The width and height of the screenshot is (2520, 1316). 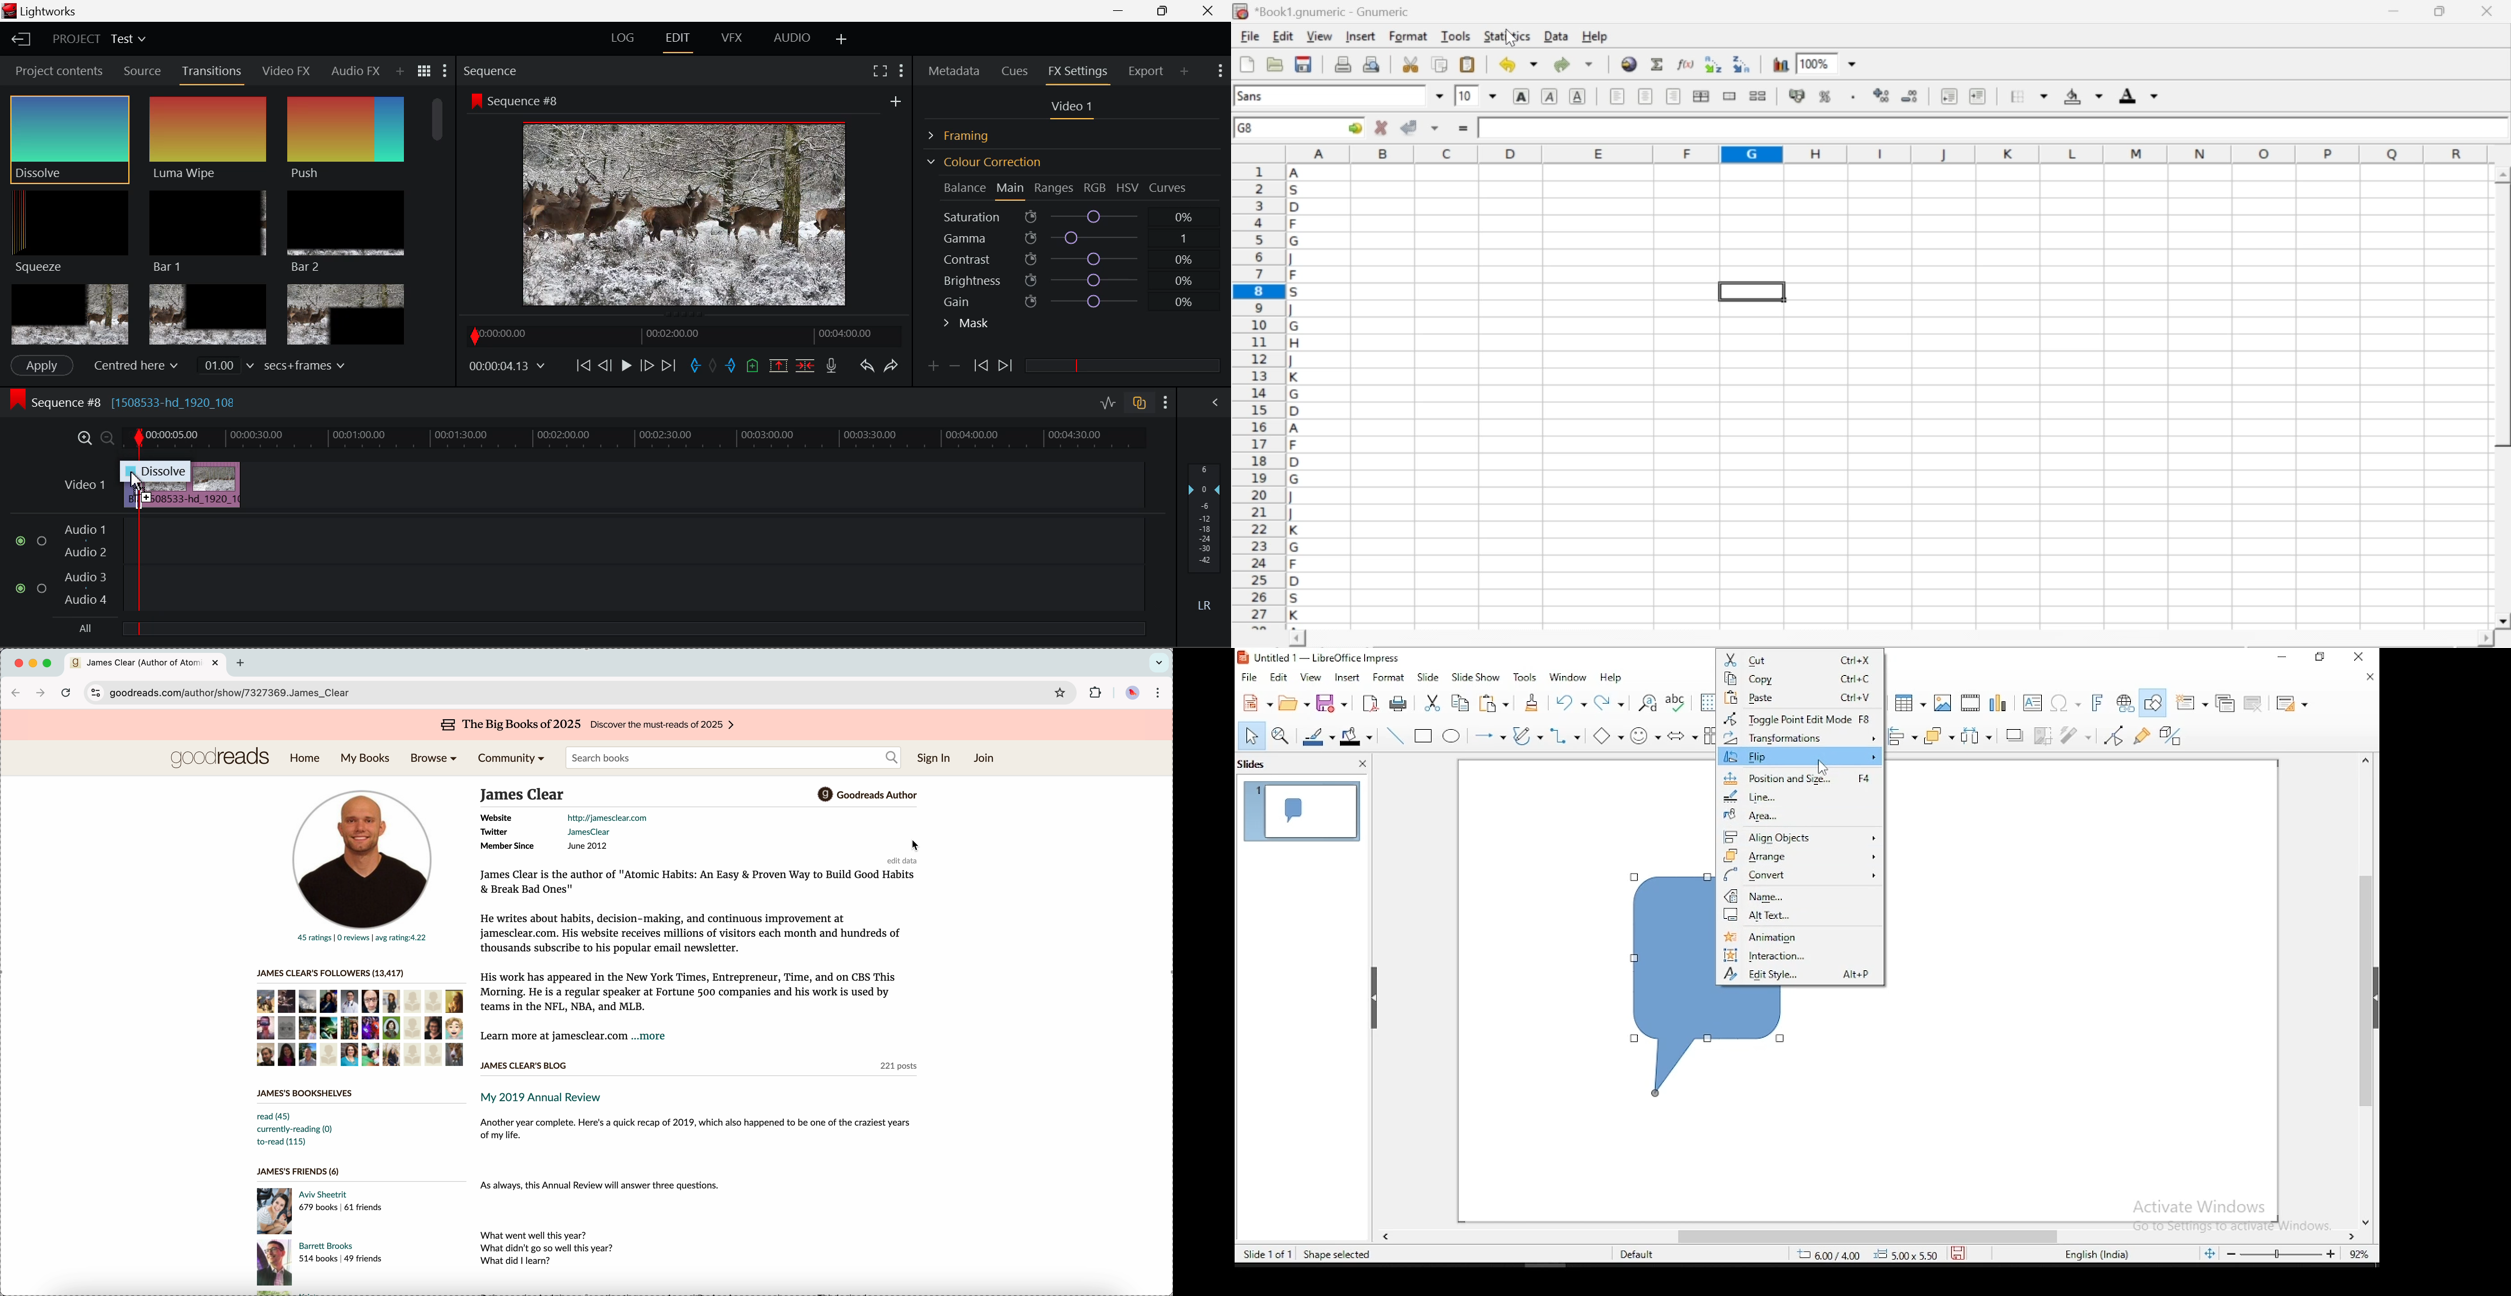 What do you see at coordinates (969, 133) in the screenshot?
I see `Framing Section` at bounding box center [969, 133].